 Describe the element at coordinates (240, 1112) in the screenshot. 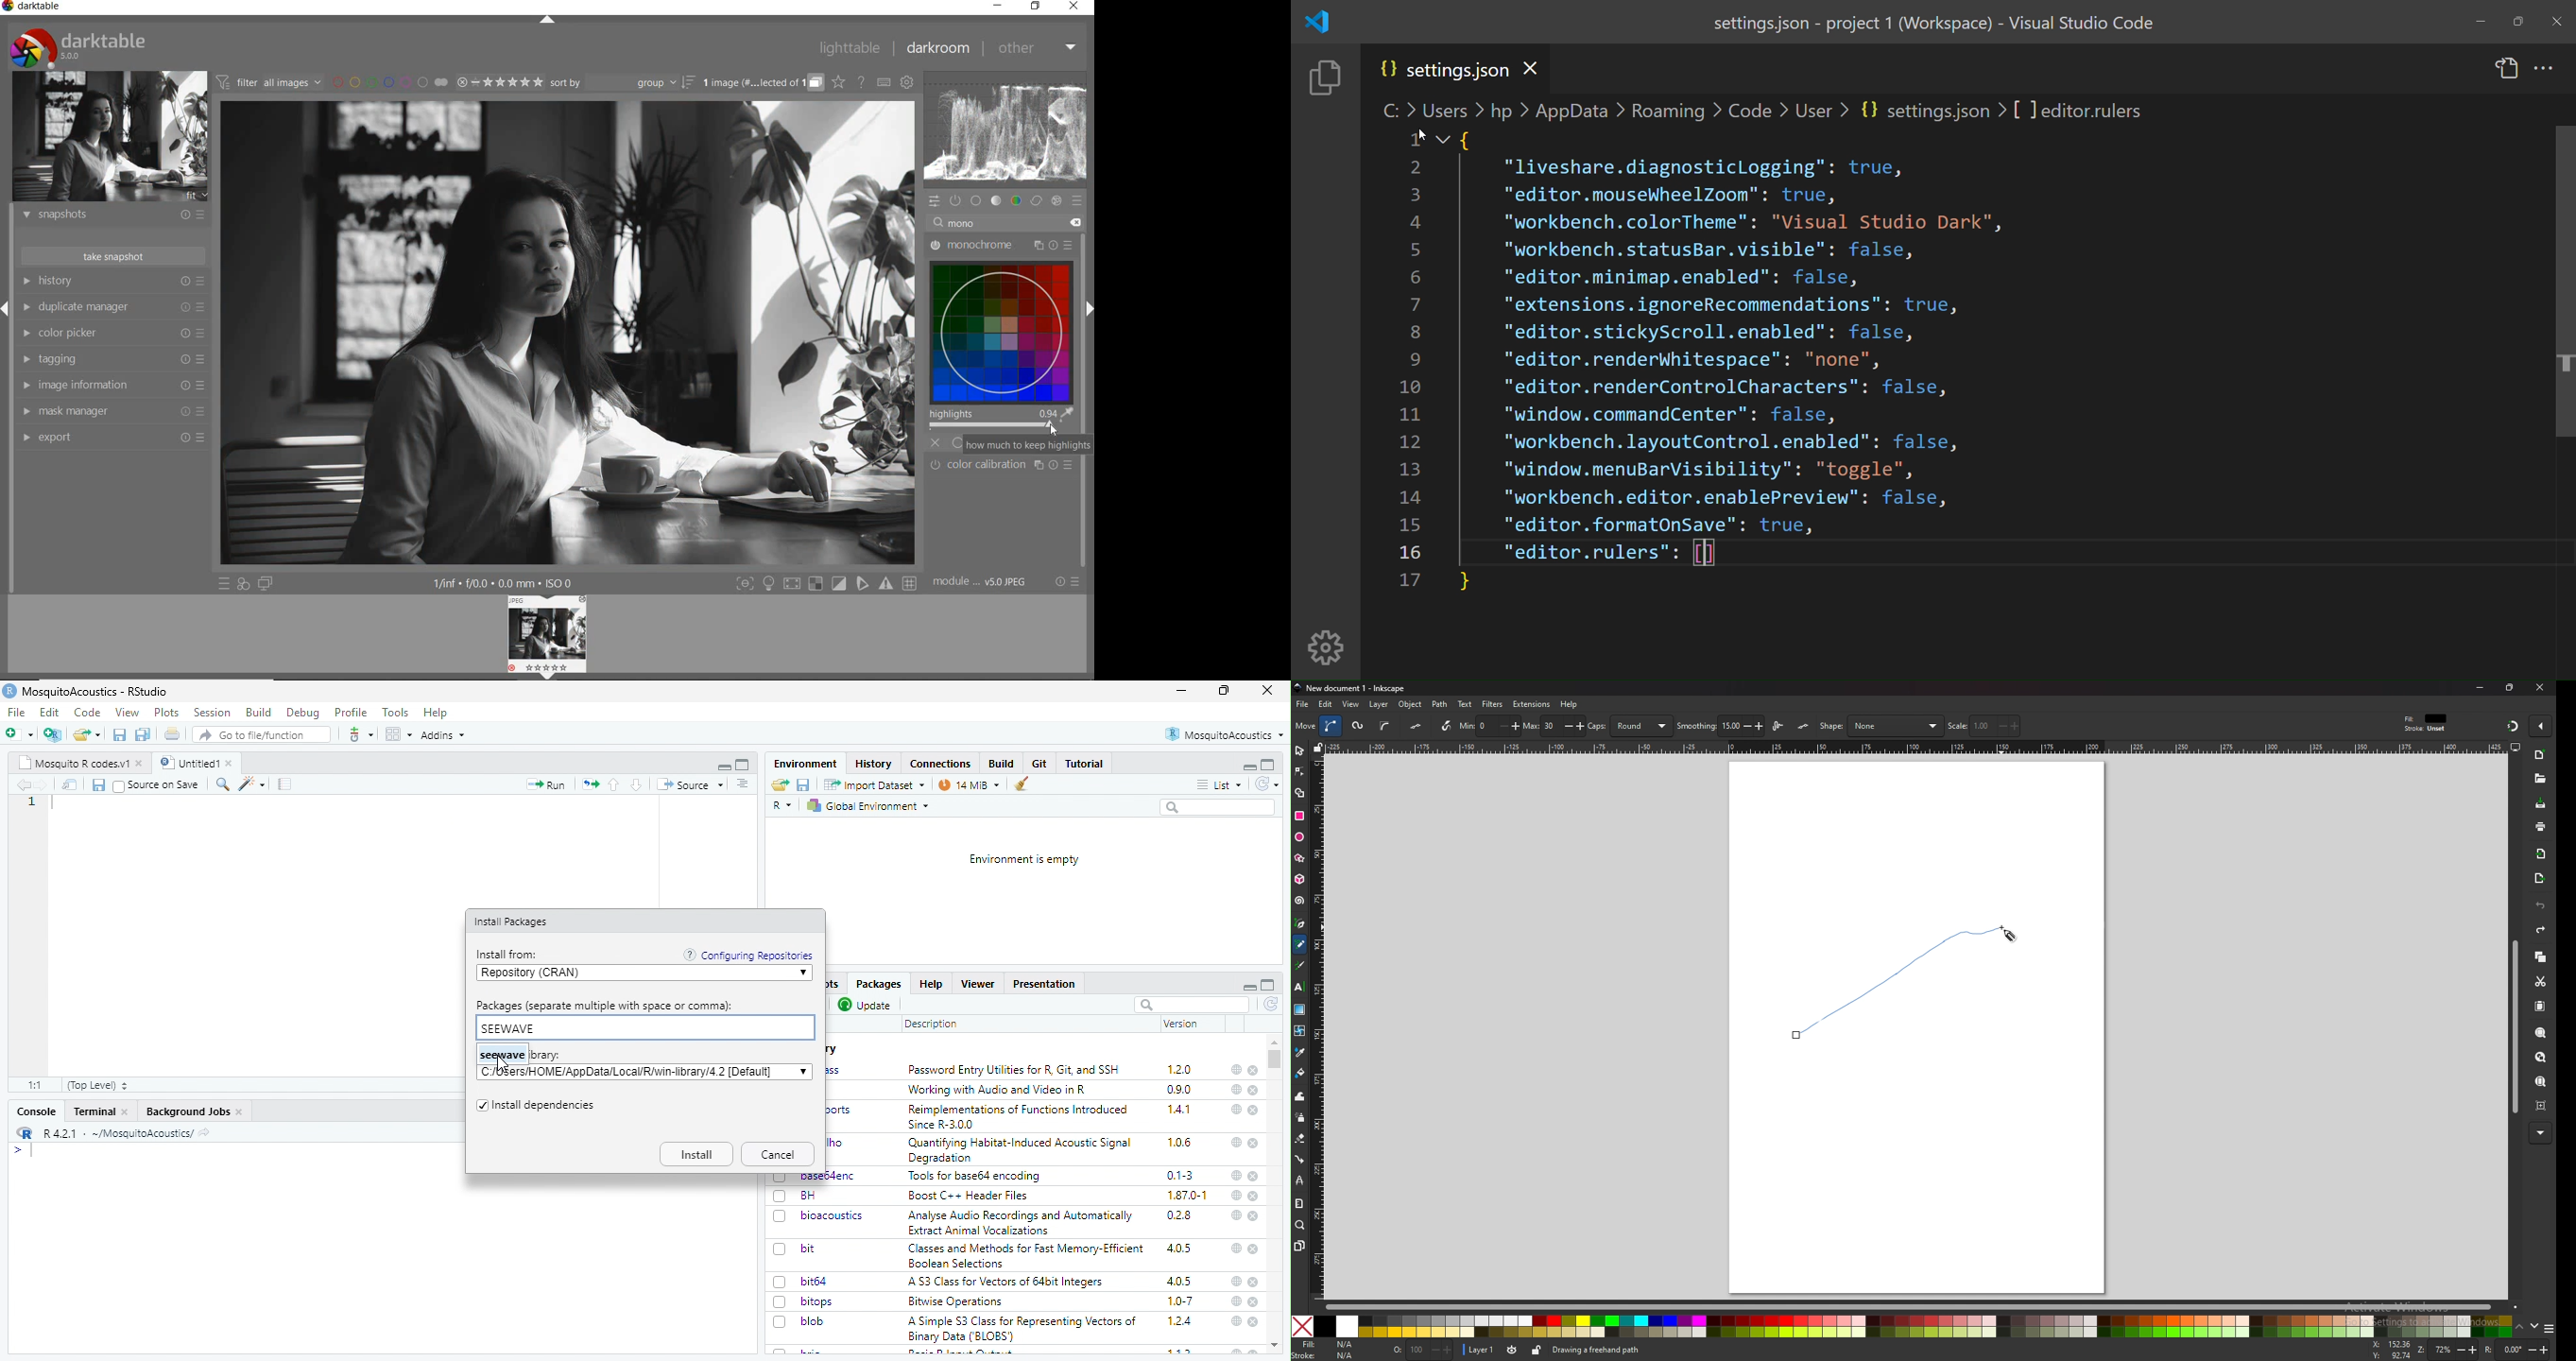

I see `close` at that location.